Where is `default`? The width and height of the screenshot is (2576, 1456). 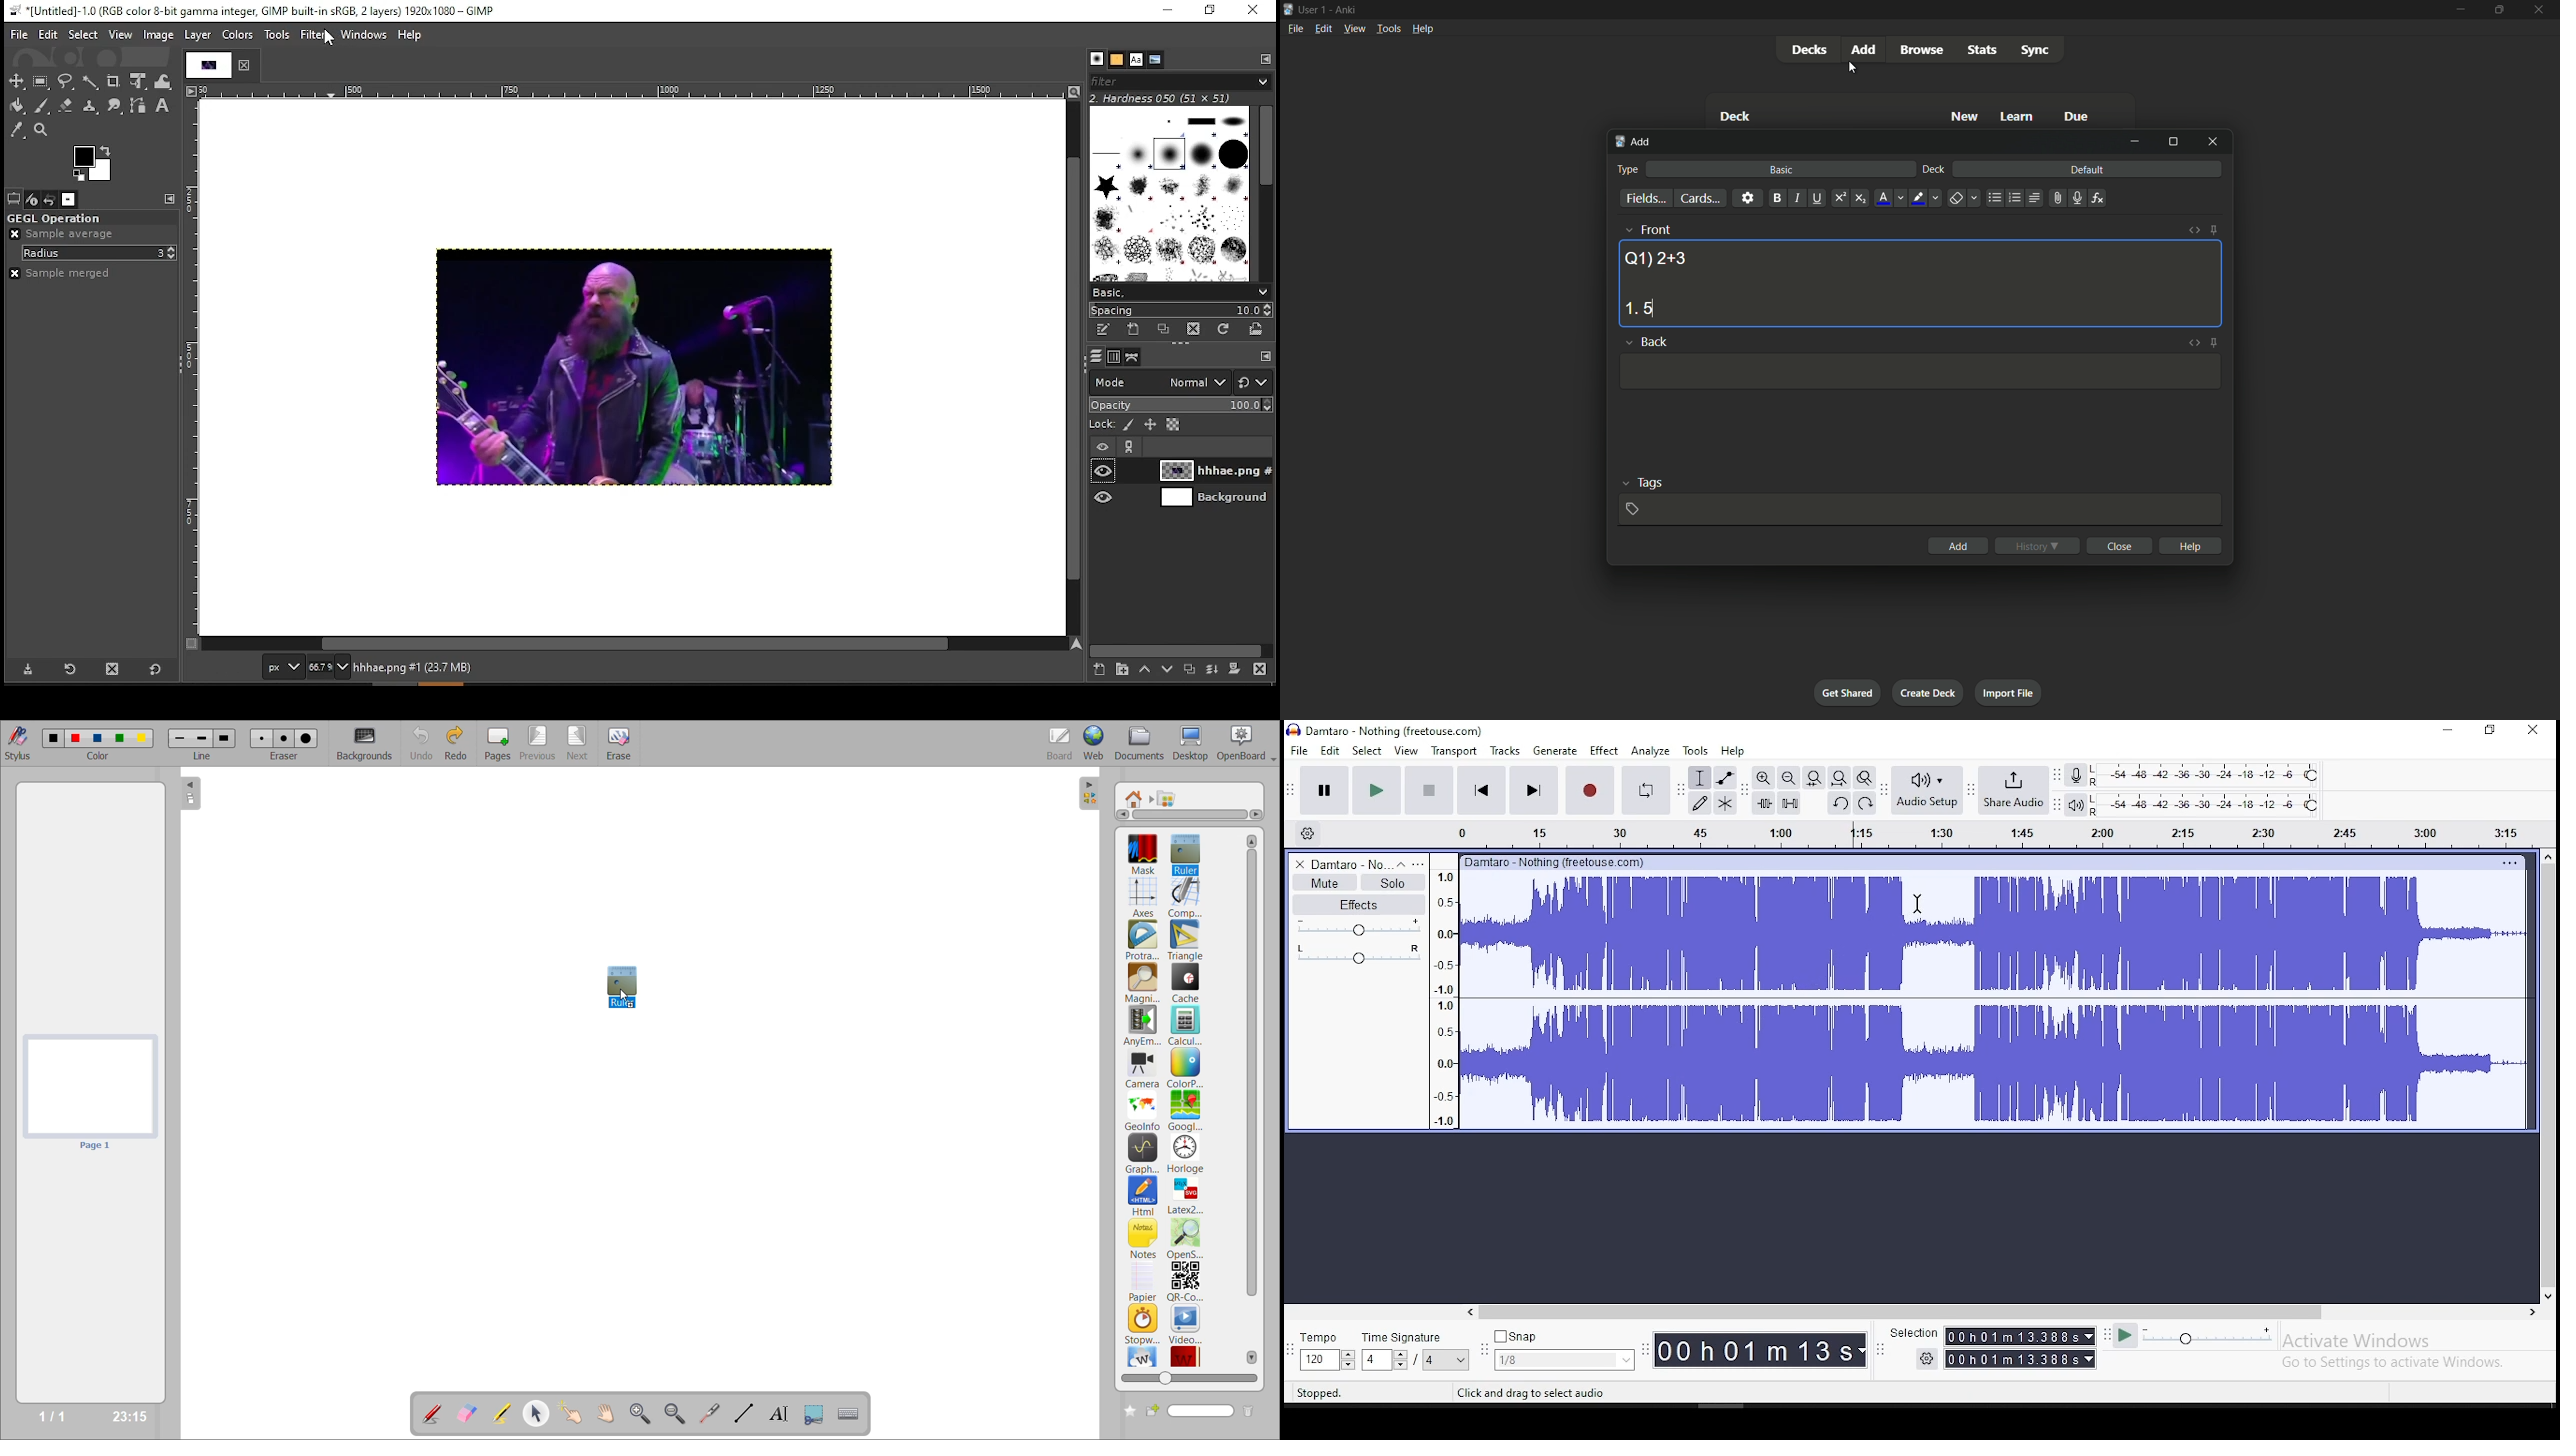 default is located at coordinates (2087, 169).